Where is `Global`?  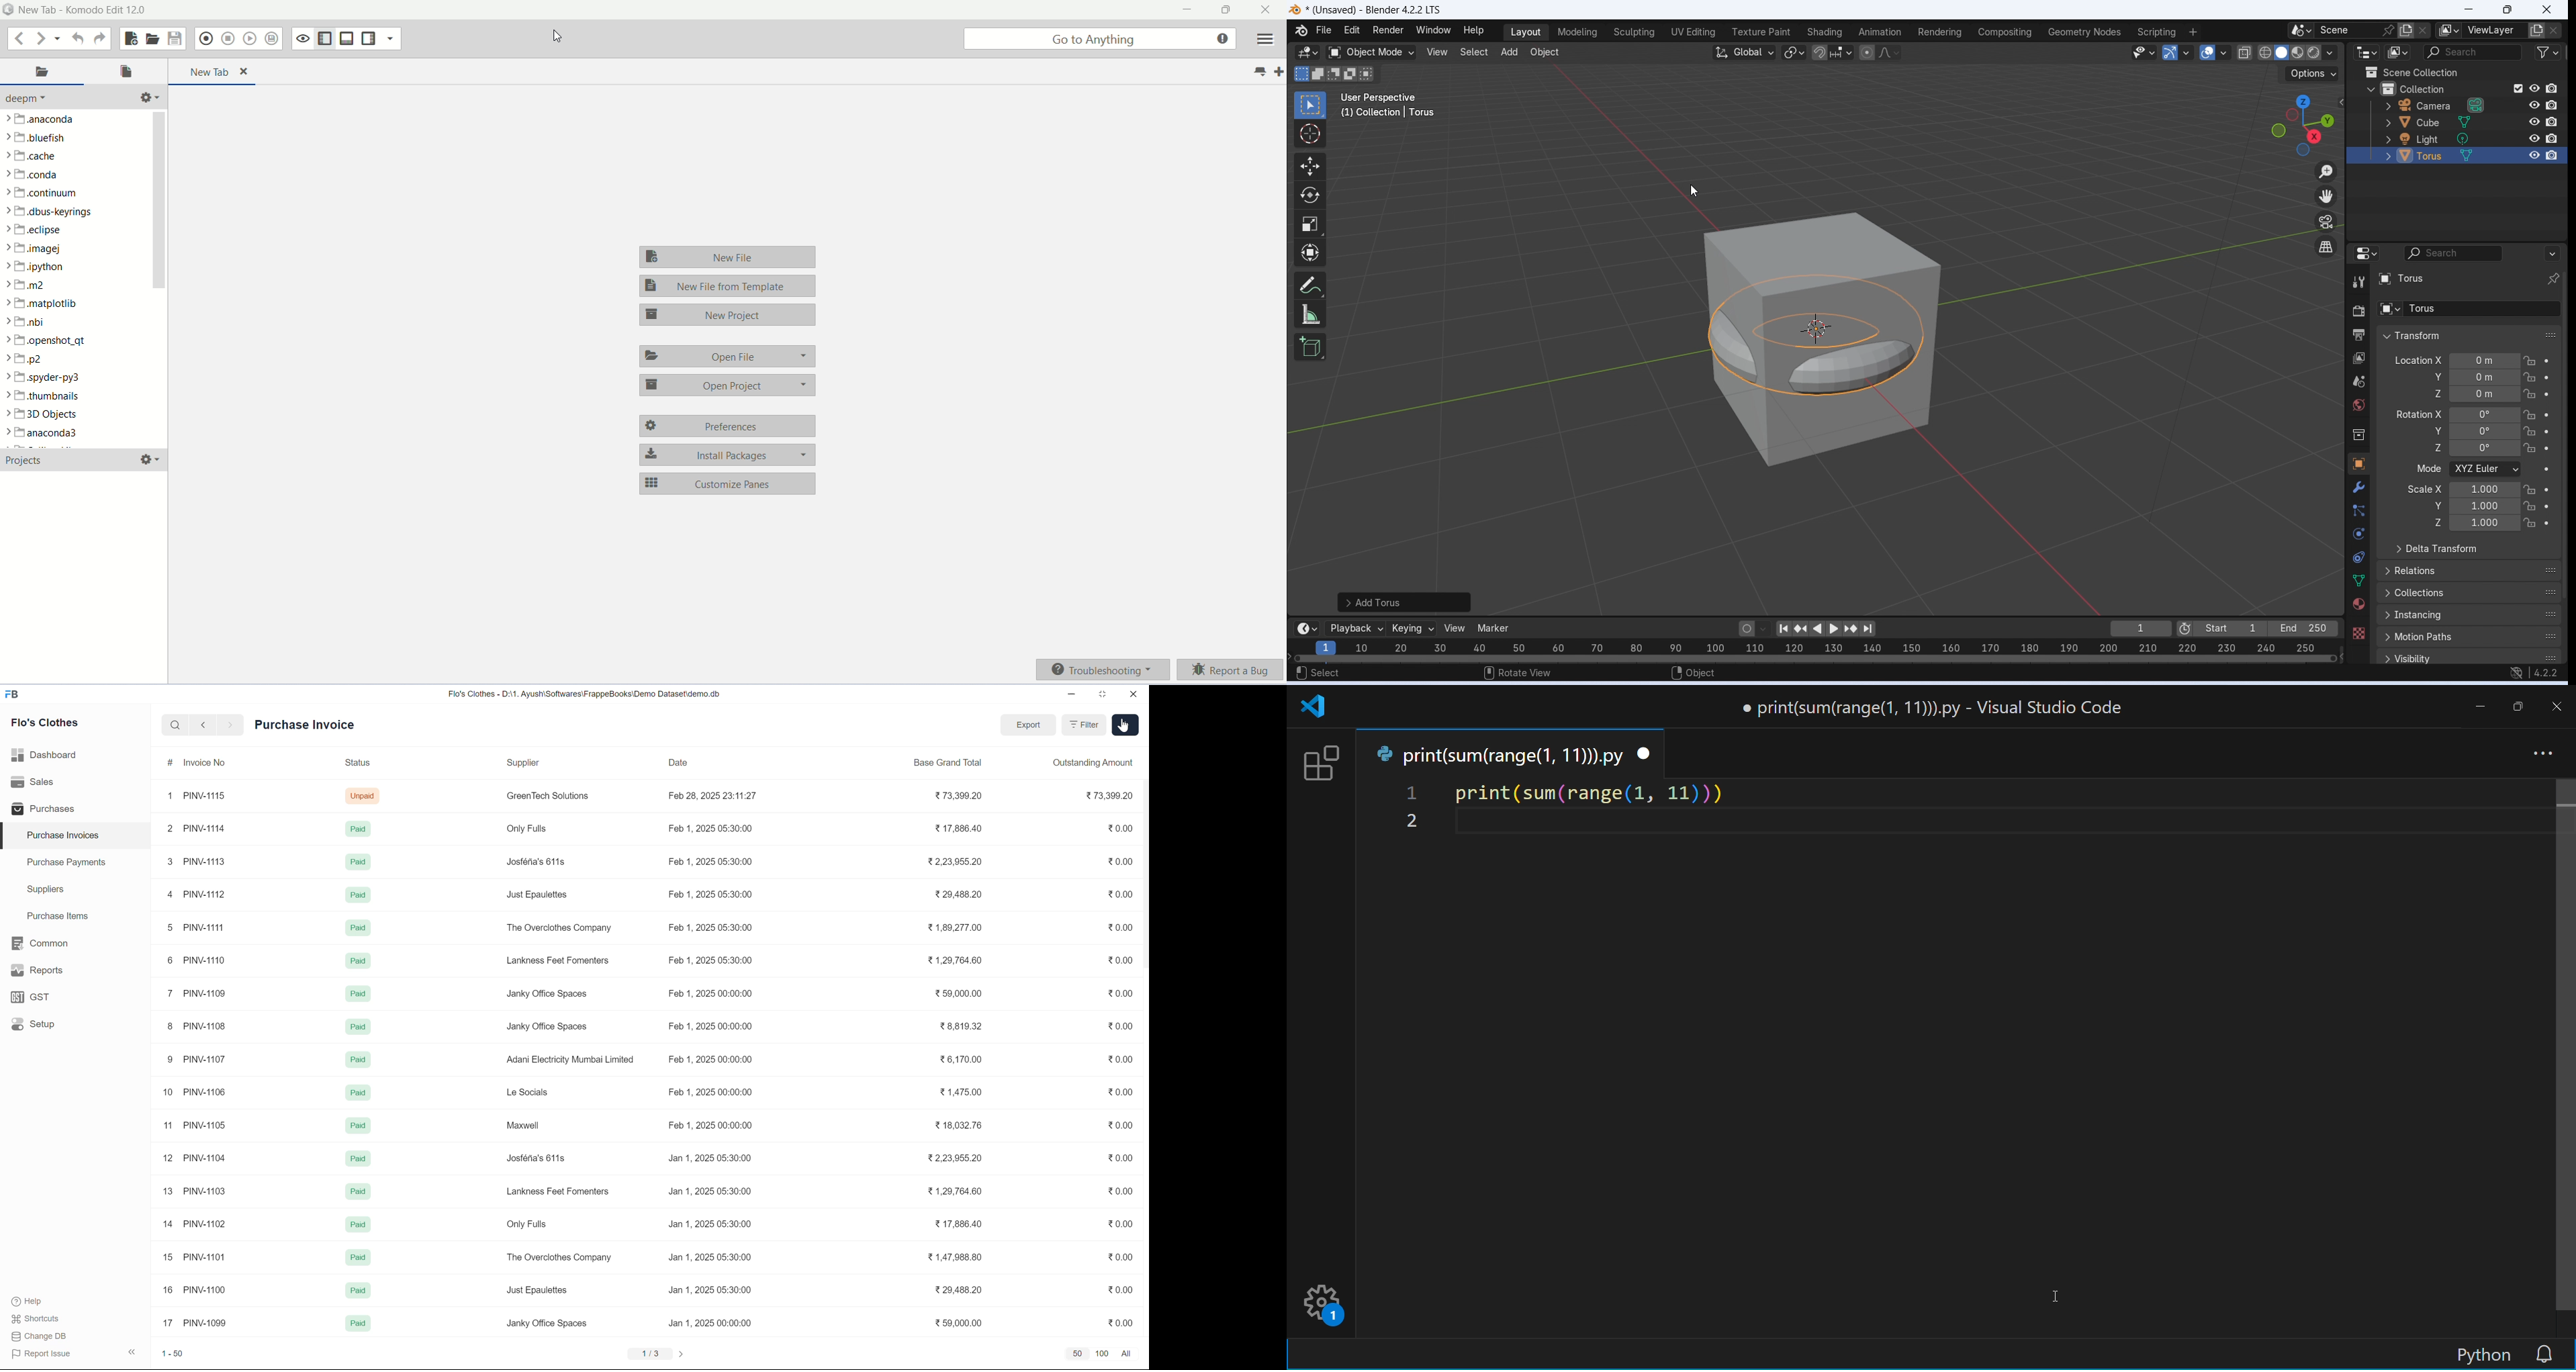
Global is located at coordinates (1745, 52).